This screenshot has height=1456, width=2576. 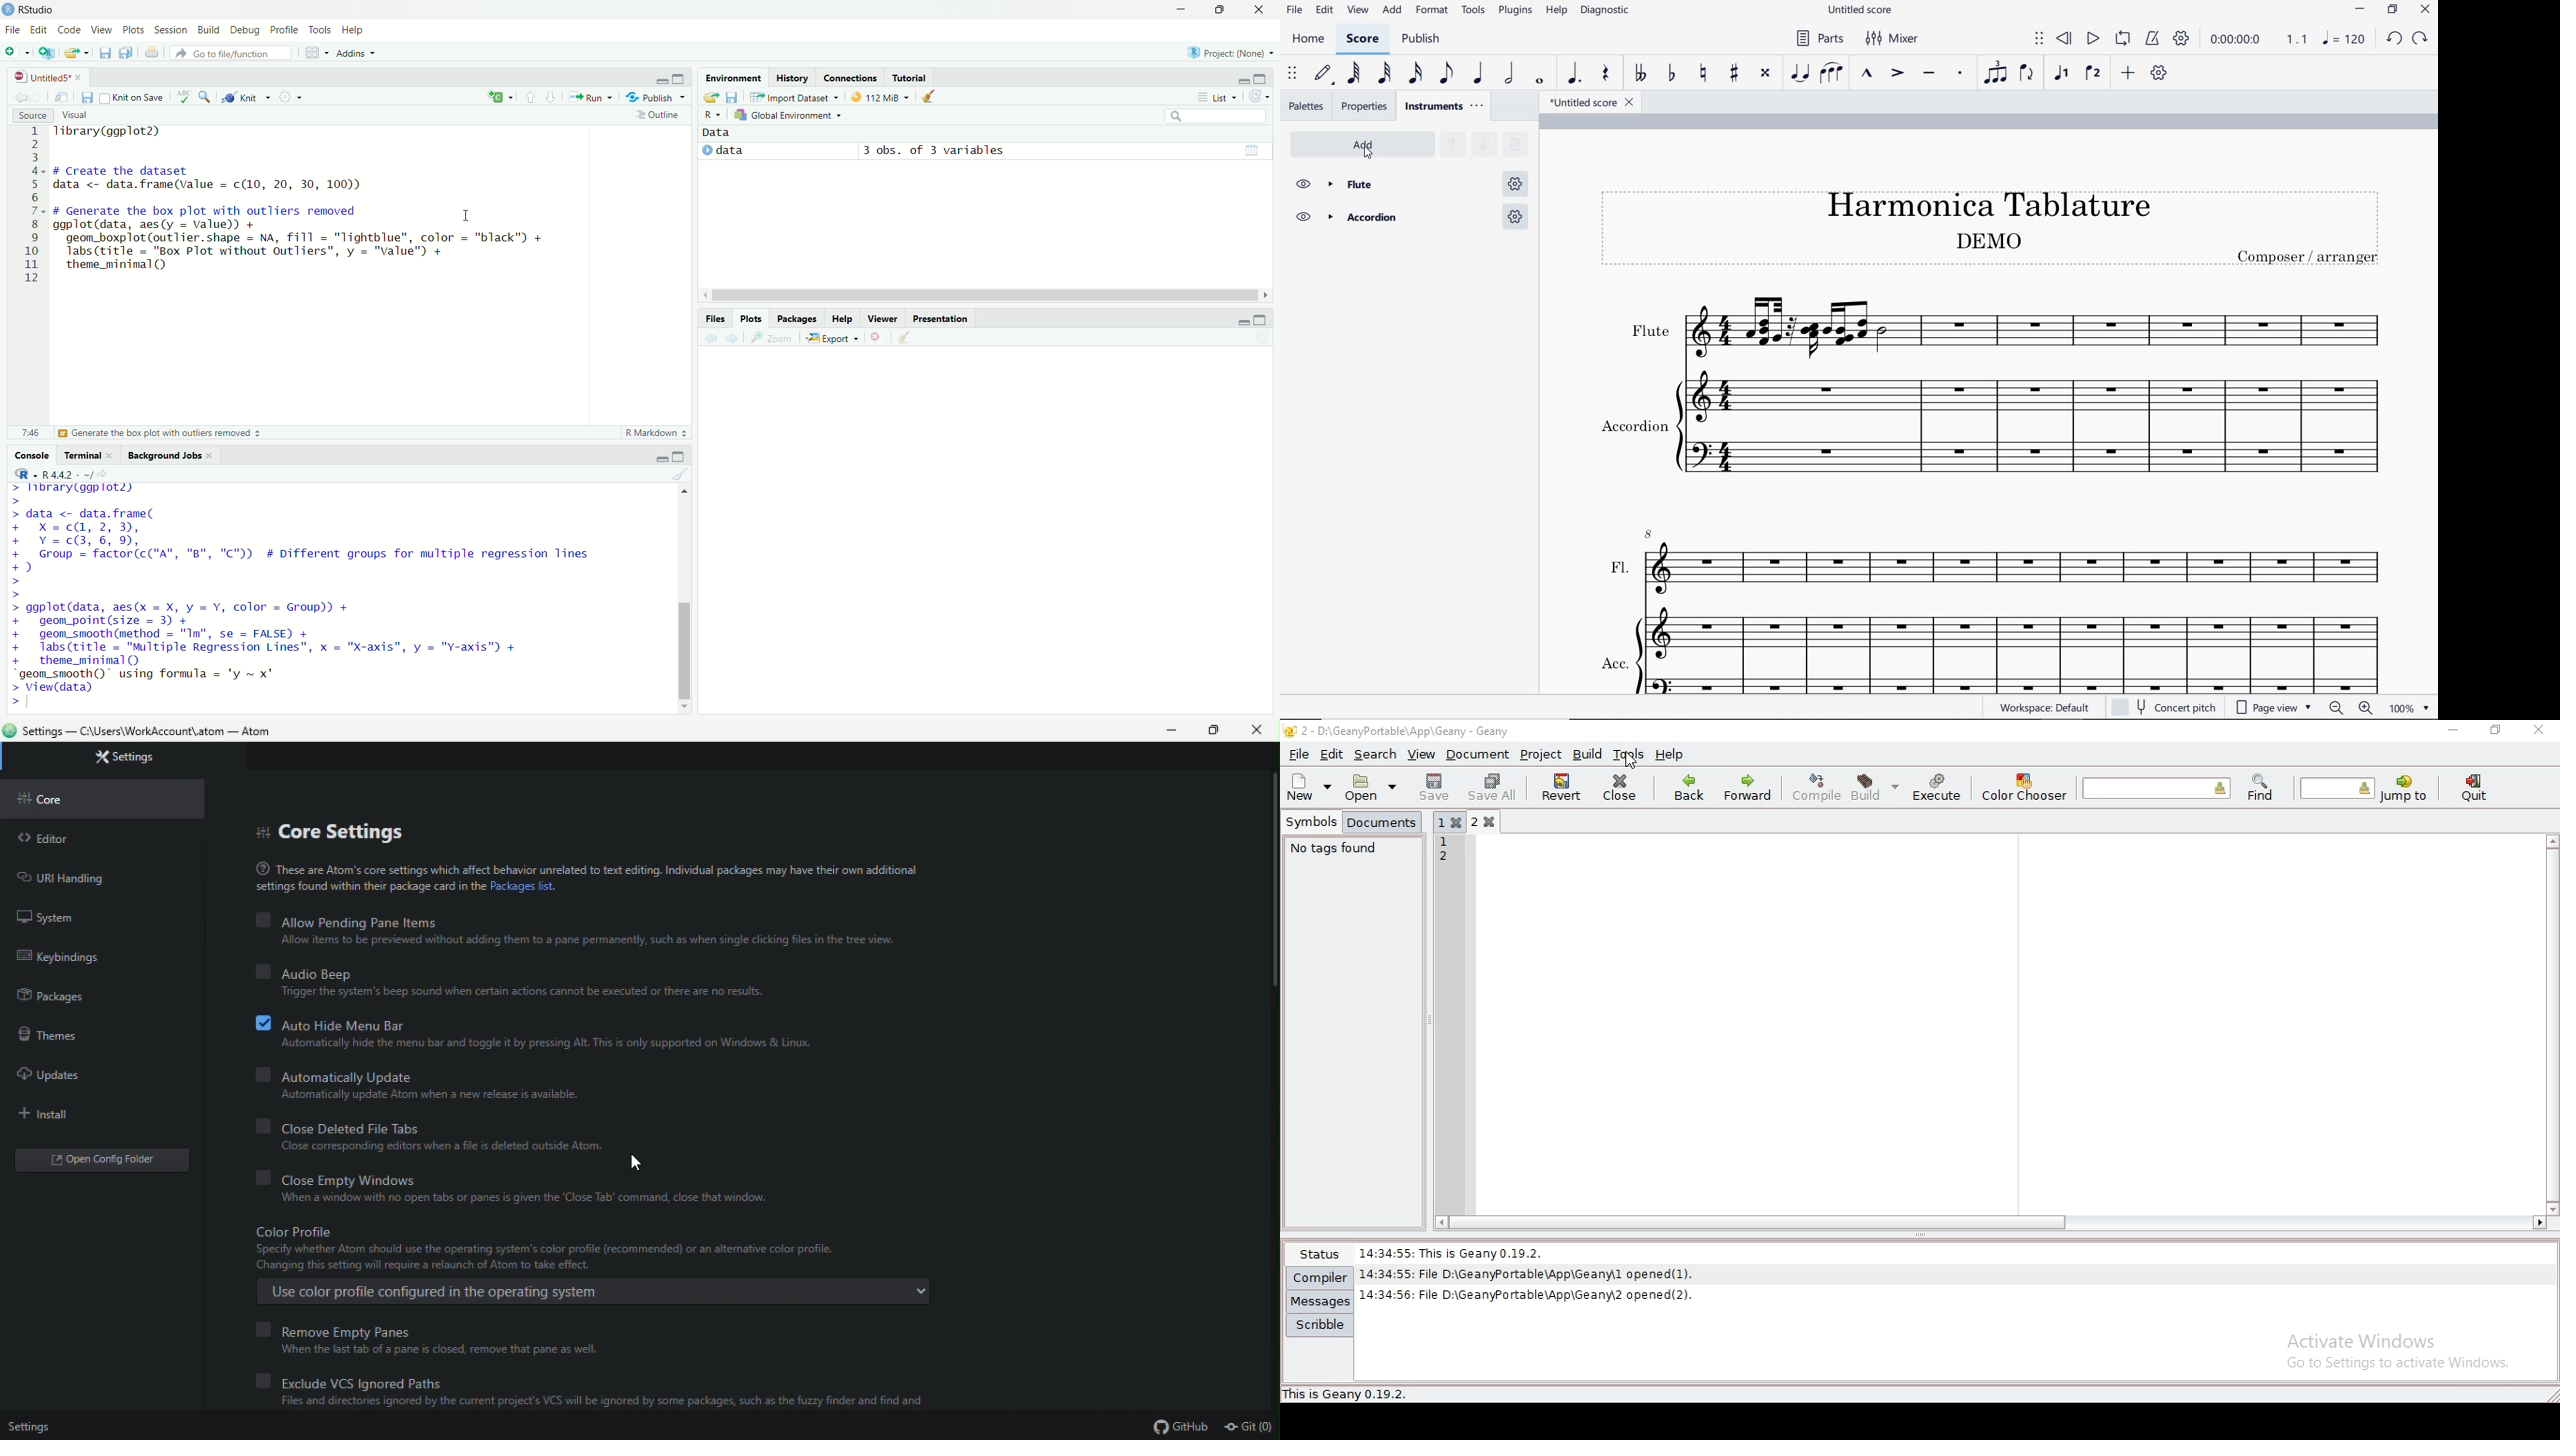 What do you see at coordinates (283, 97) in the screenshot?
I see `settings` at bounding box center [283, 97].